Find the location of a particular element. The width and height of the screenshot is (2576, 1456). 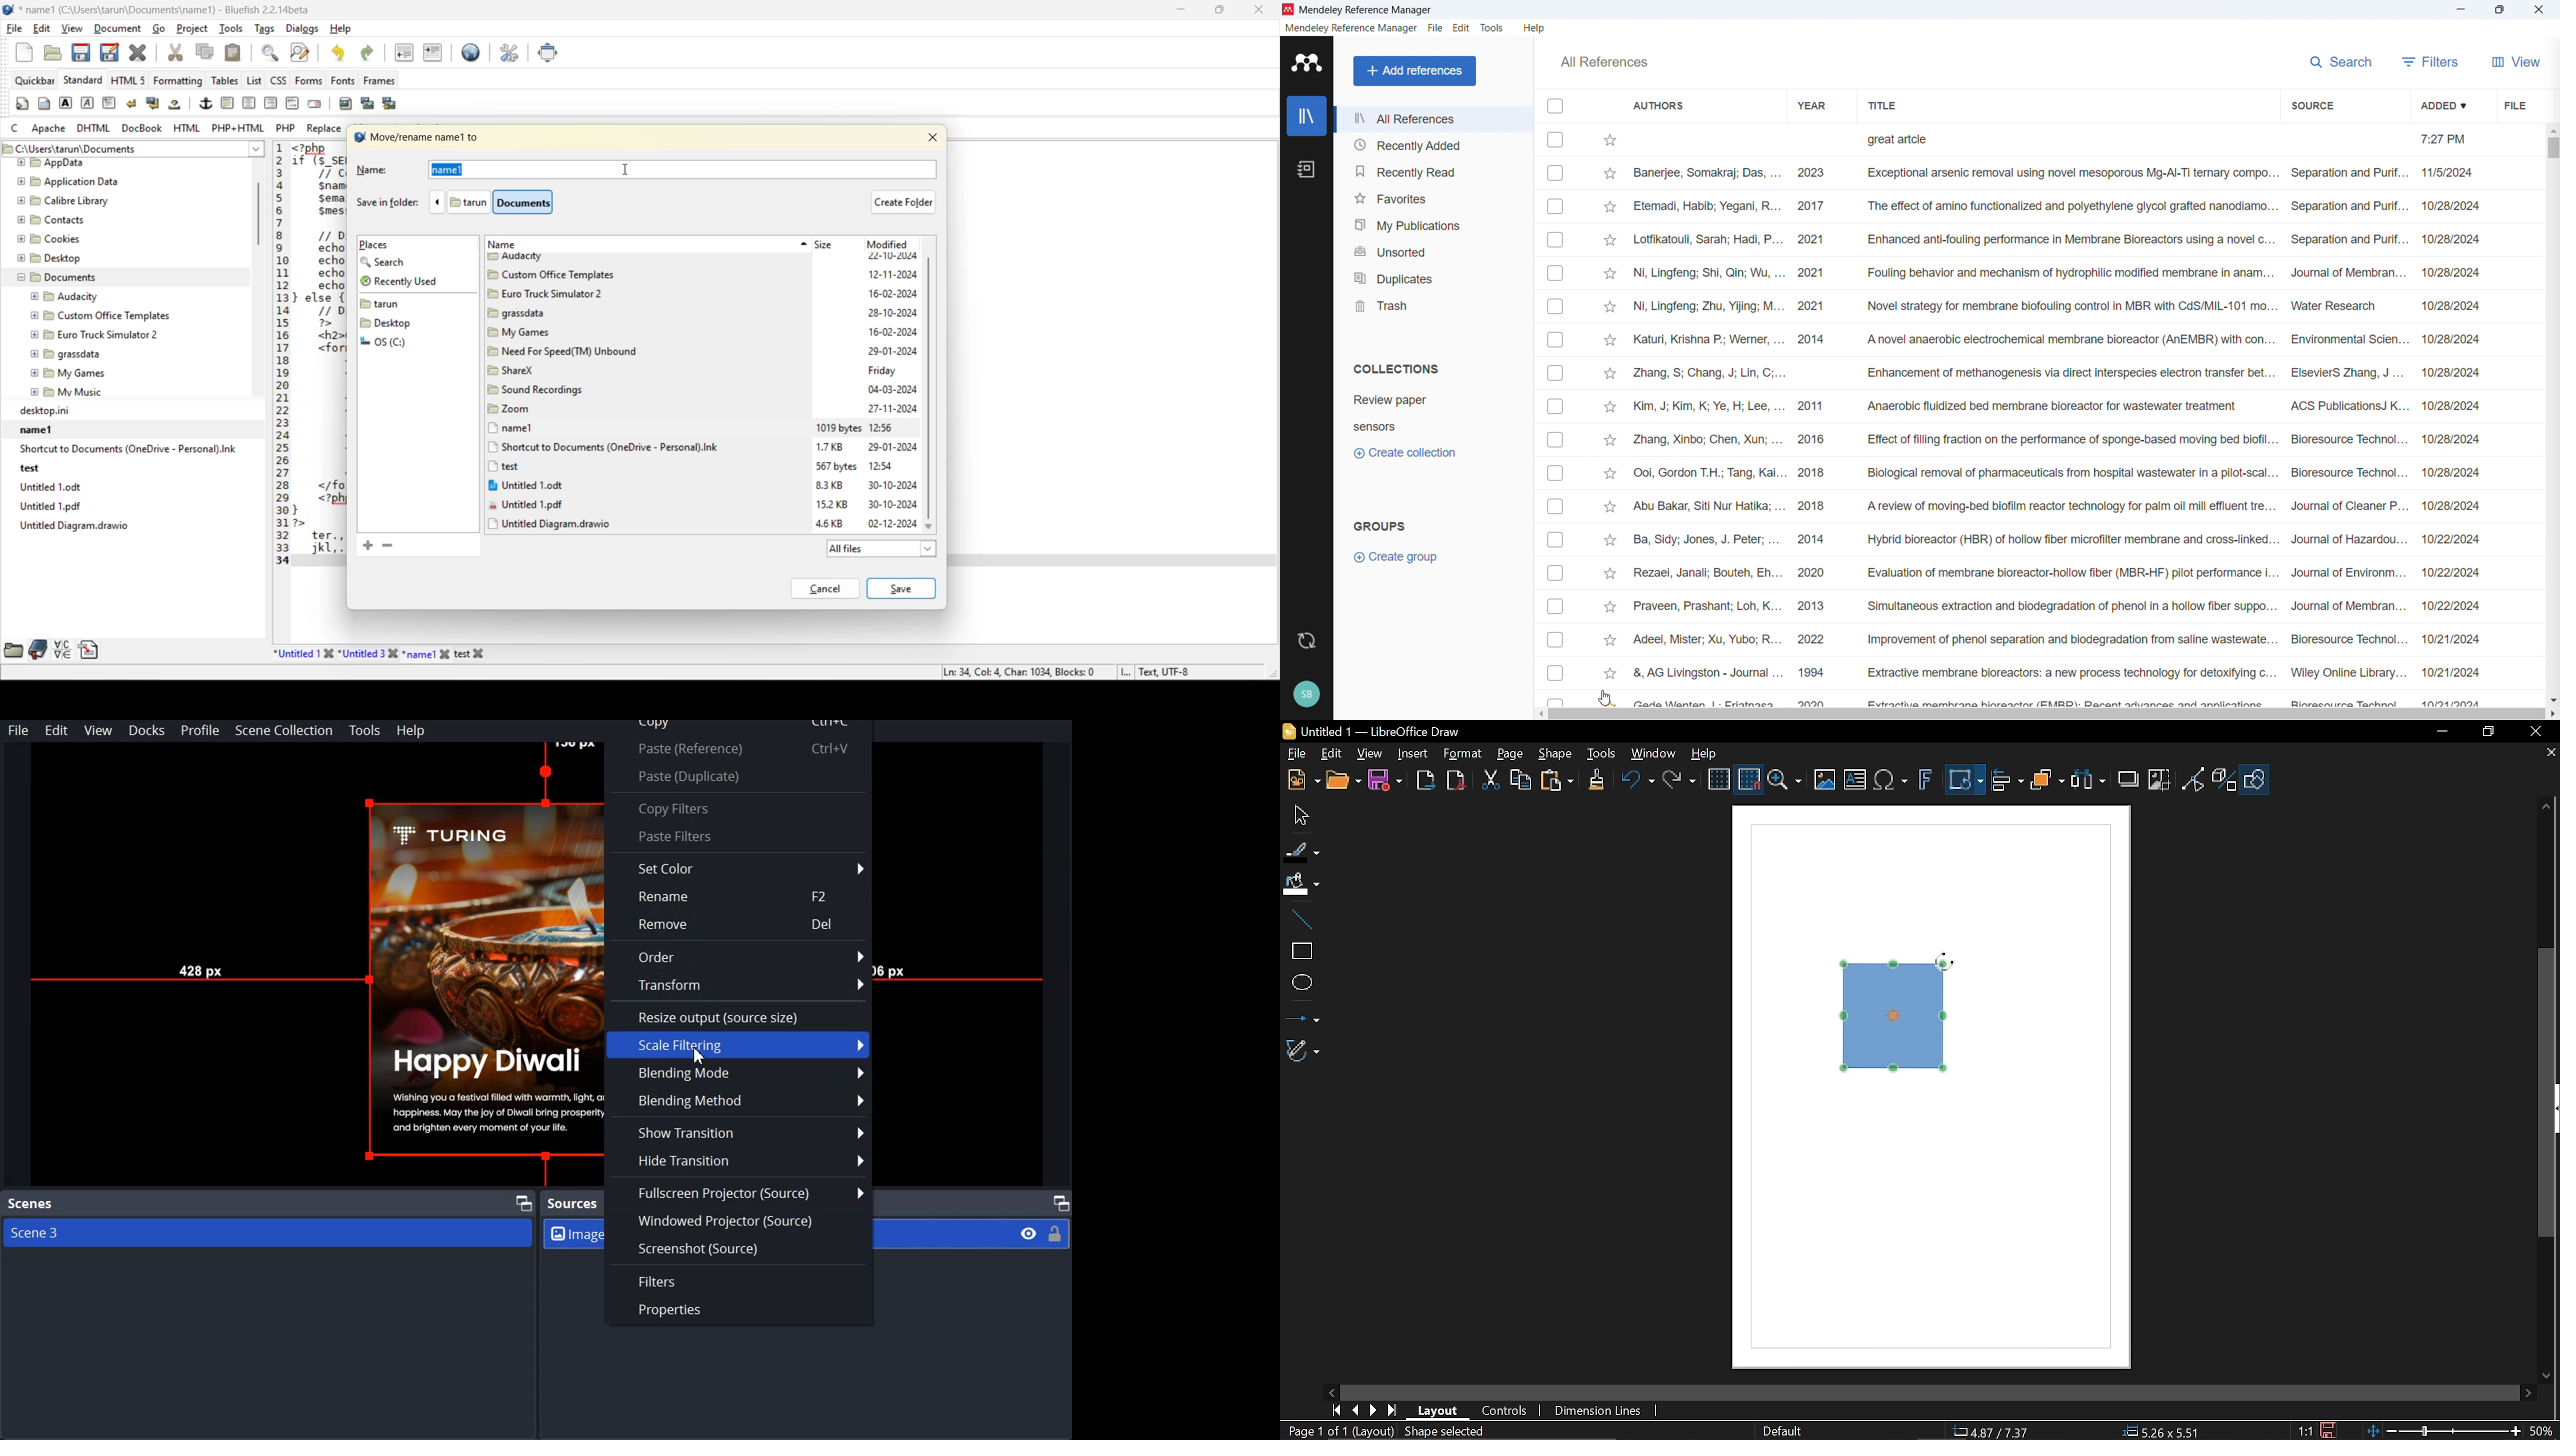

Collections  is located at coordinates (1396, 369).